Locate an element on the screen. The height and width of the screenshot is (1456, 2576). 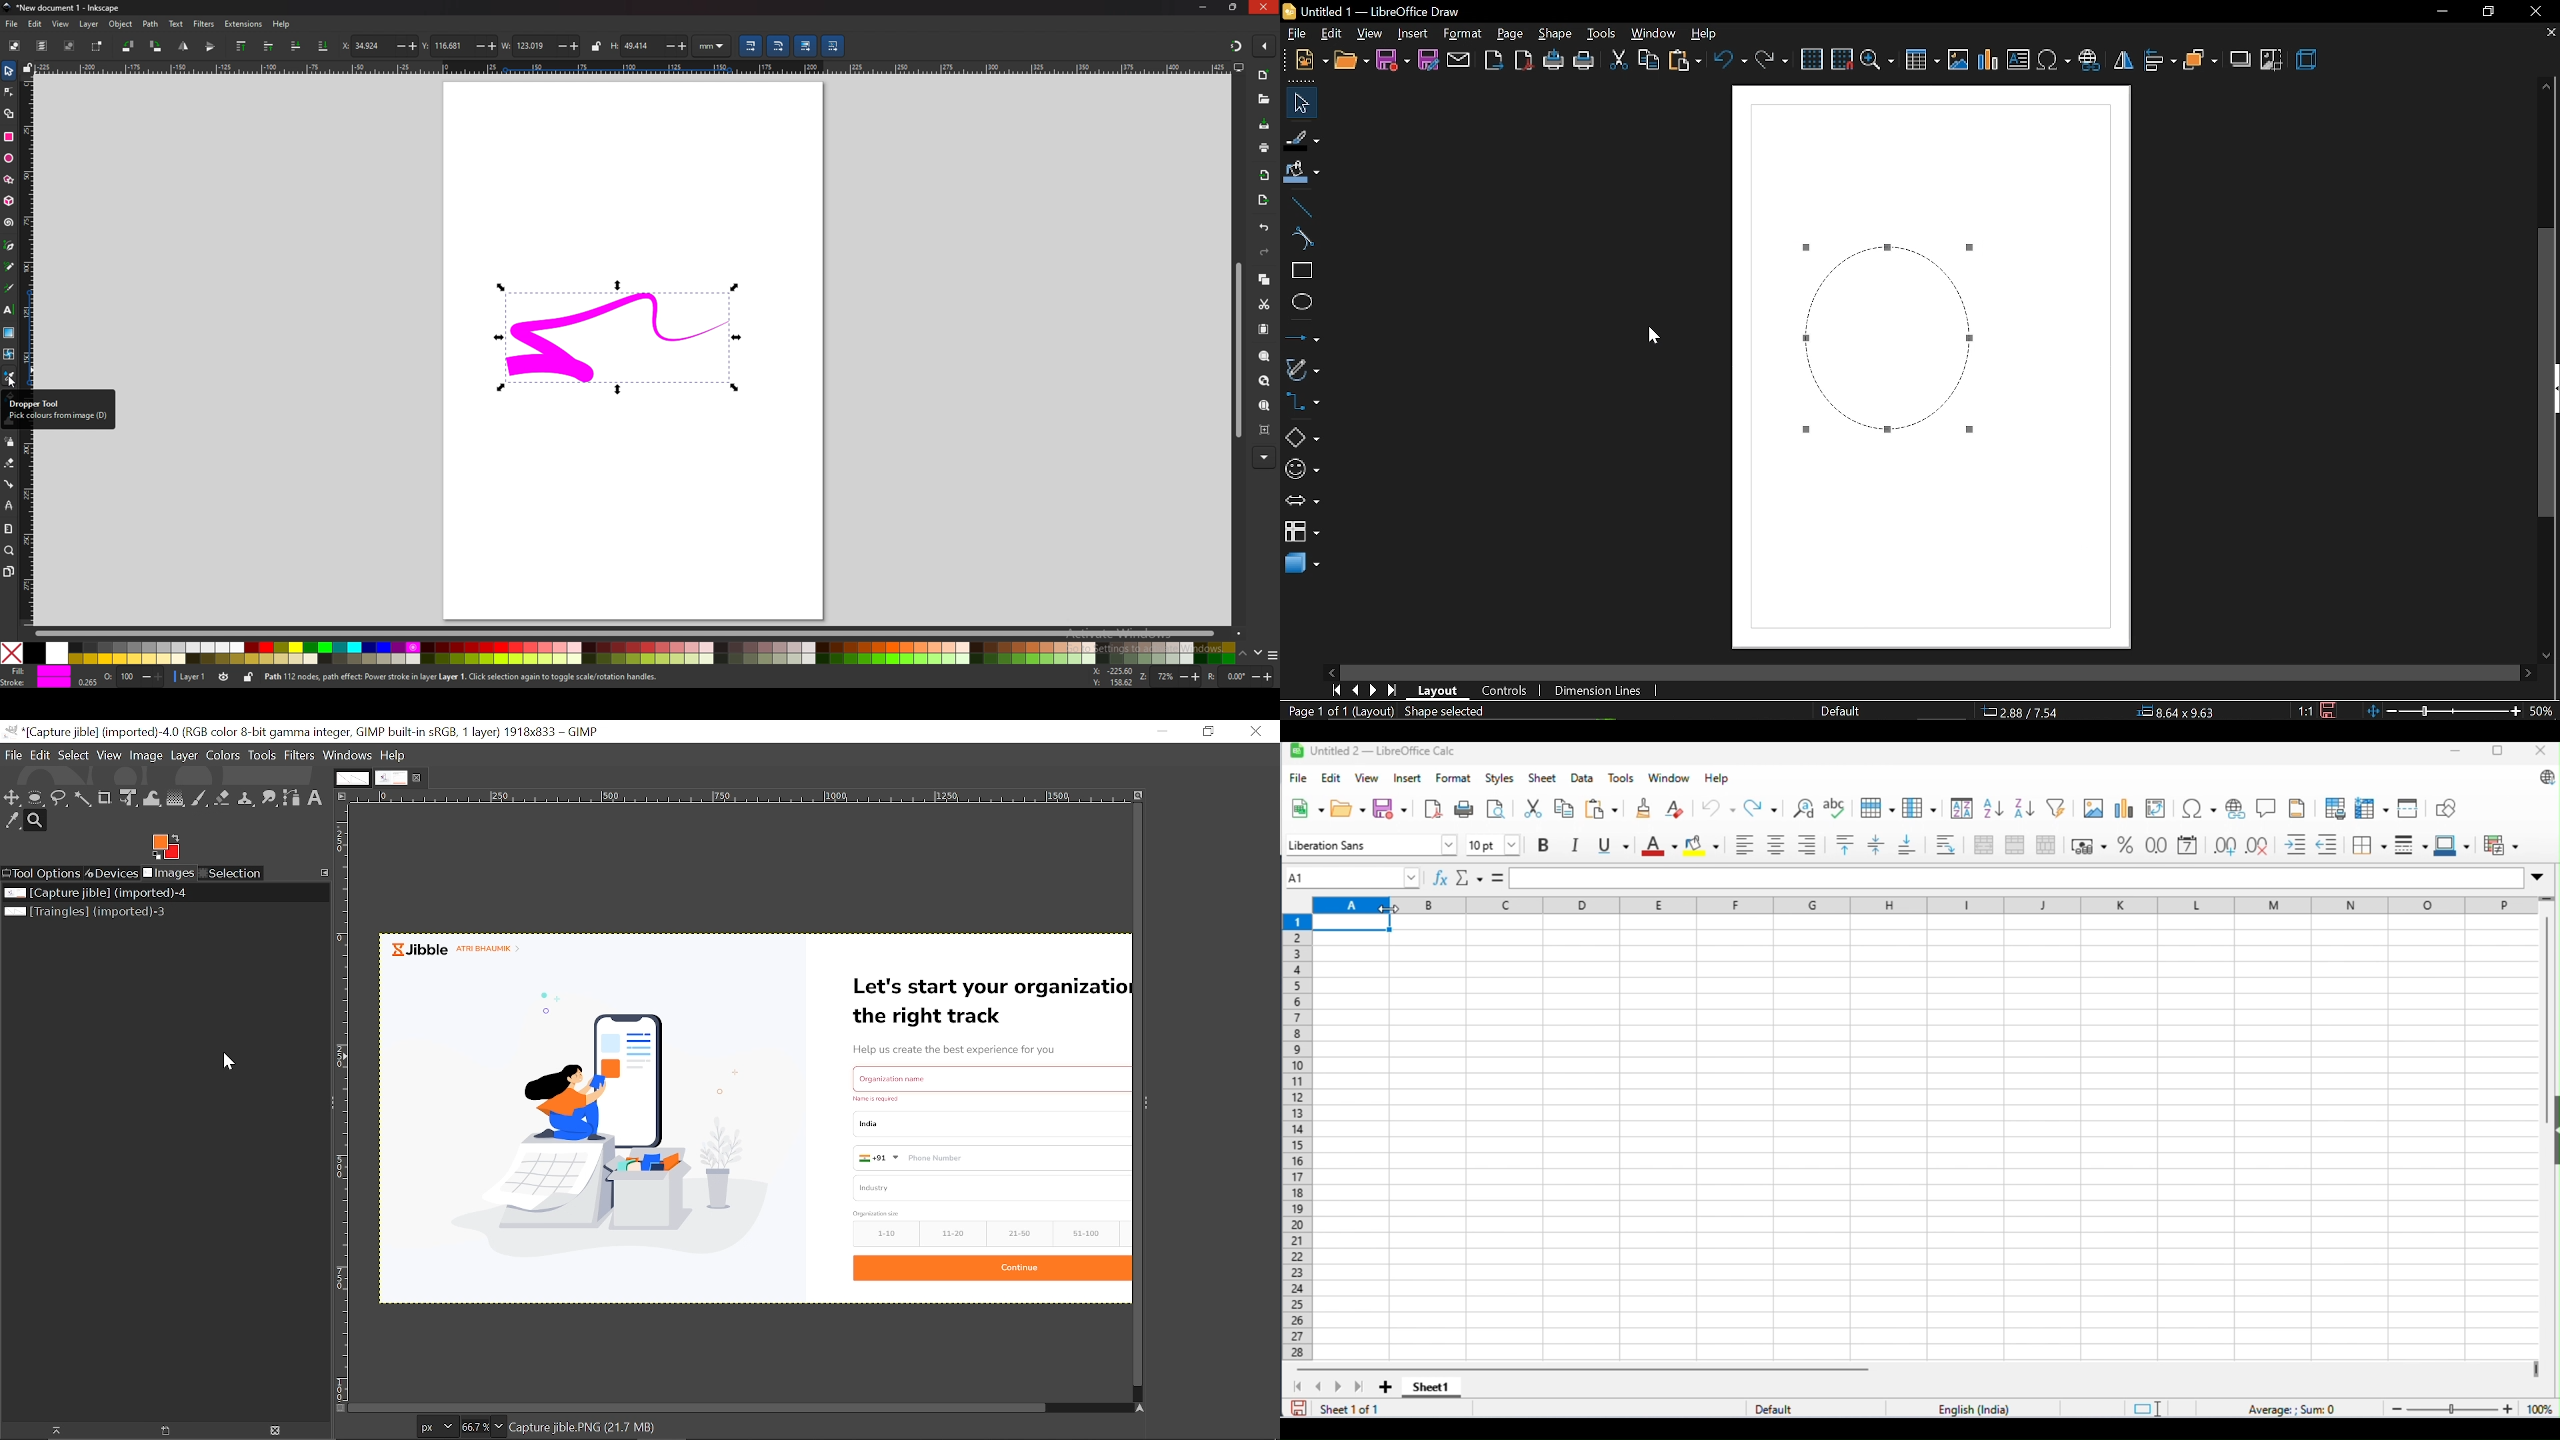
snap to grid is located at coordinates (1842, 59).